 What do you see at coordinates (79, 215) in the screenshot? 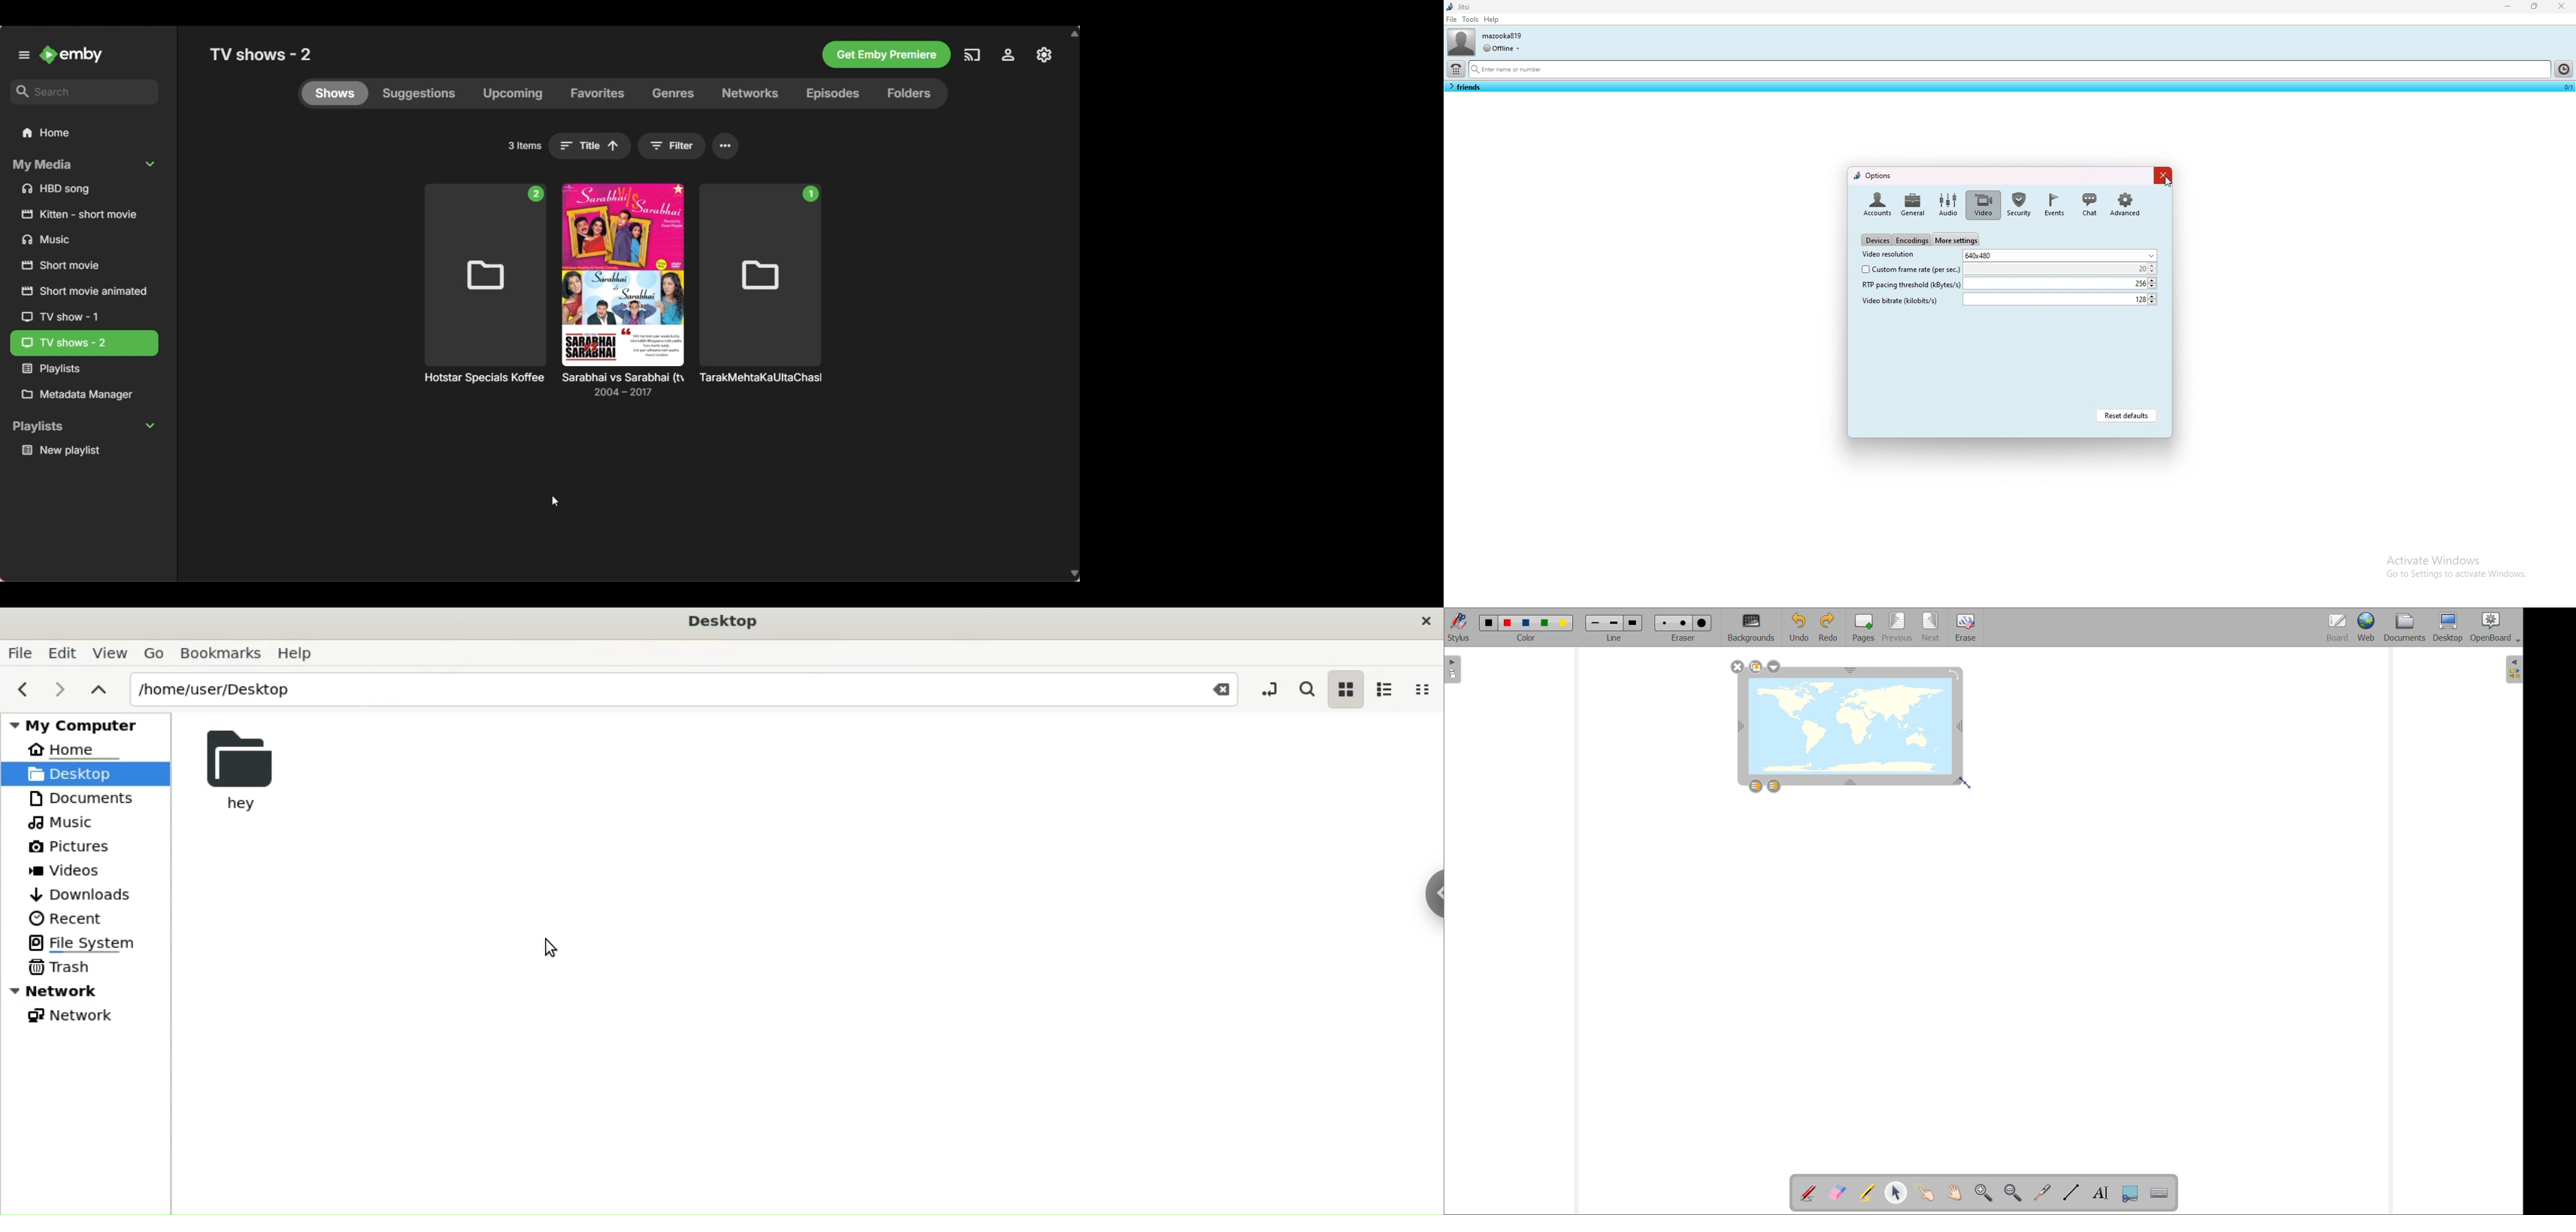
I see `` at bounding box center [79, 215].